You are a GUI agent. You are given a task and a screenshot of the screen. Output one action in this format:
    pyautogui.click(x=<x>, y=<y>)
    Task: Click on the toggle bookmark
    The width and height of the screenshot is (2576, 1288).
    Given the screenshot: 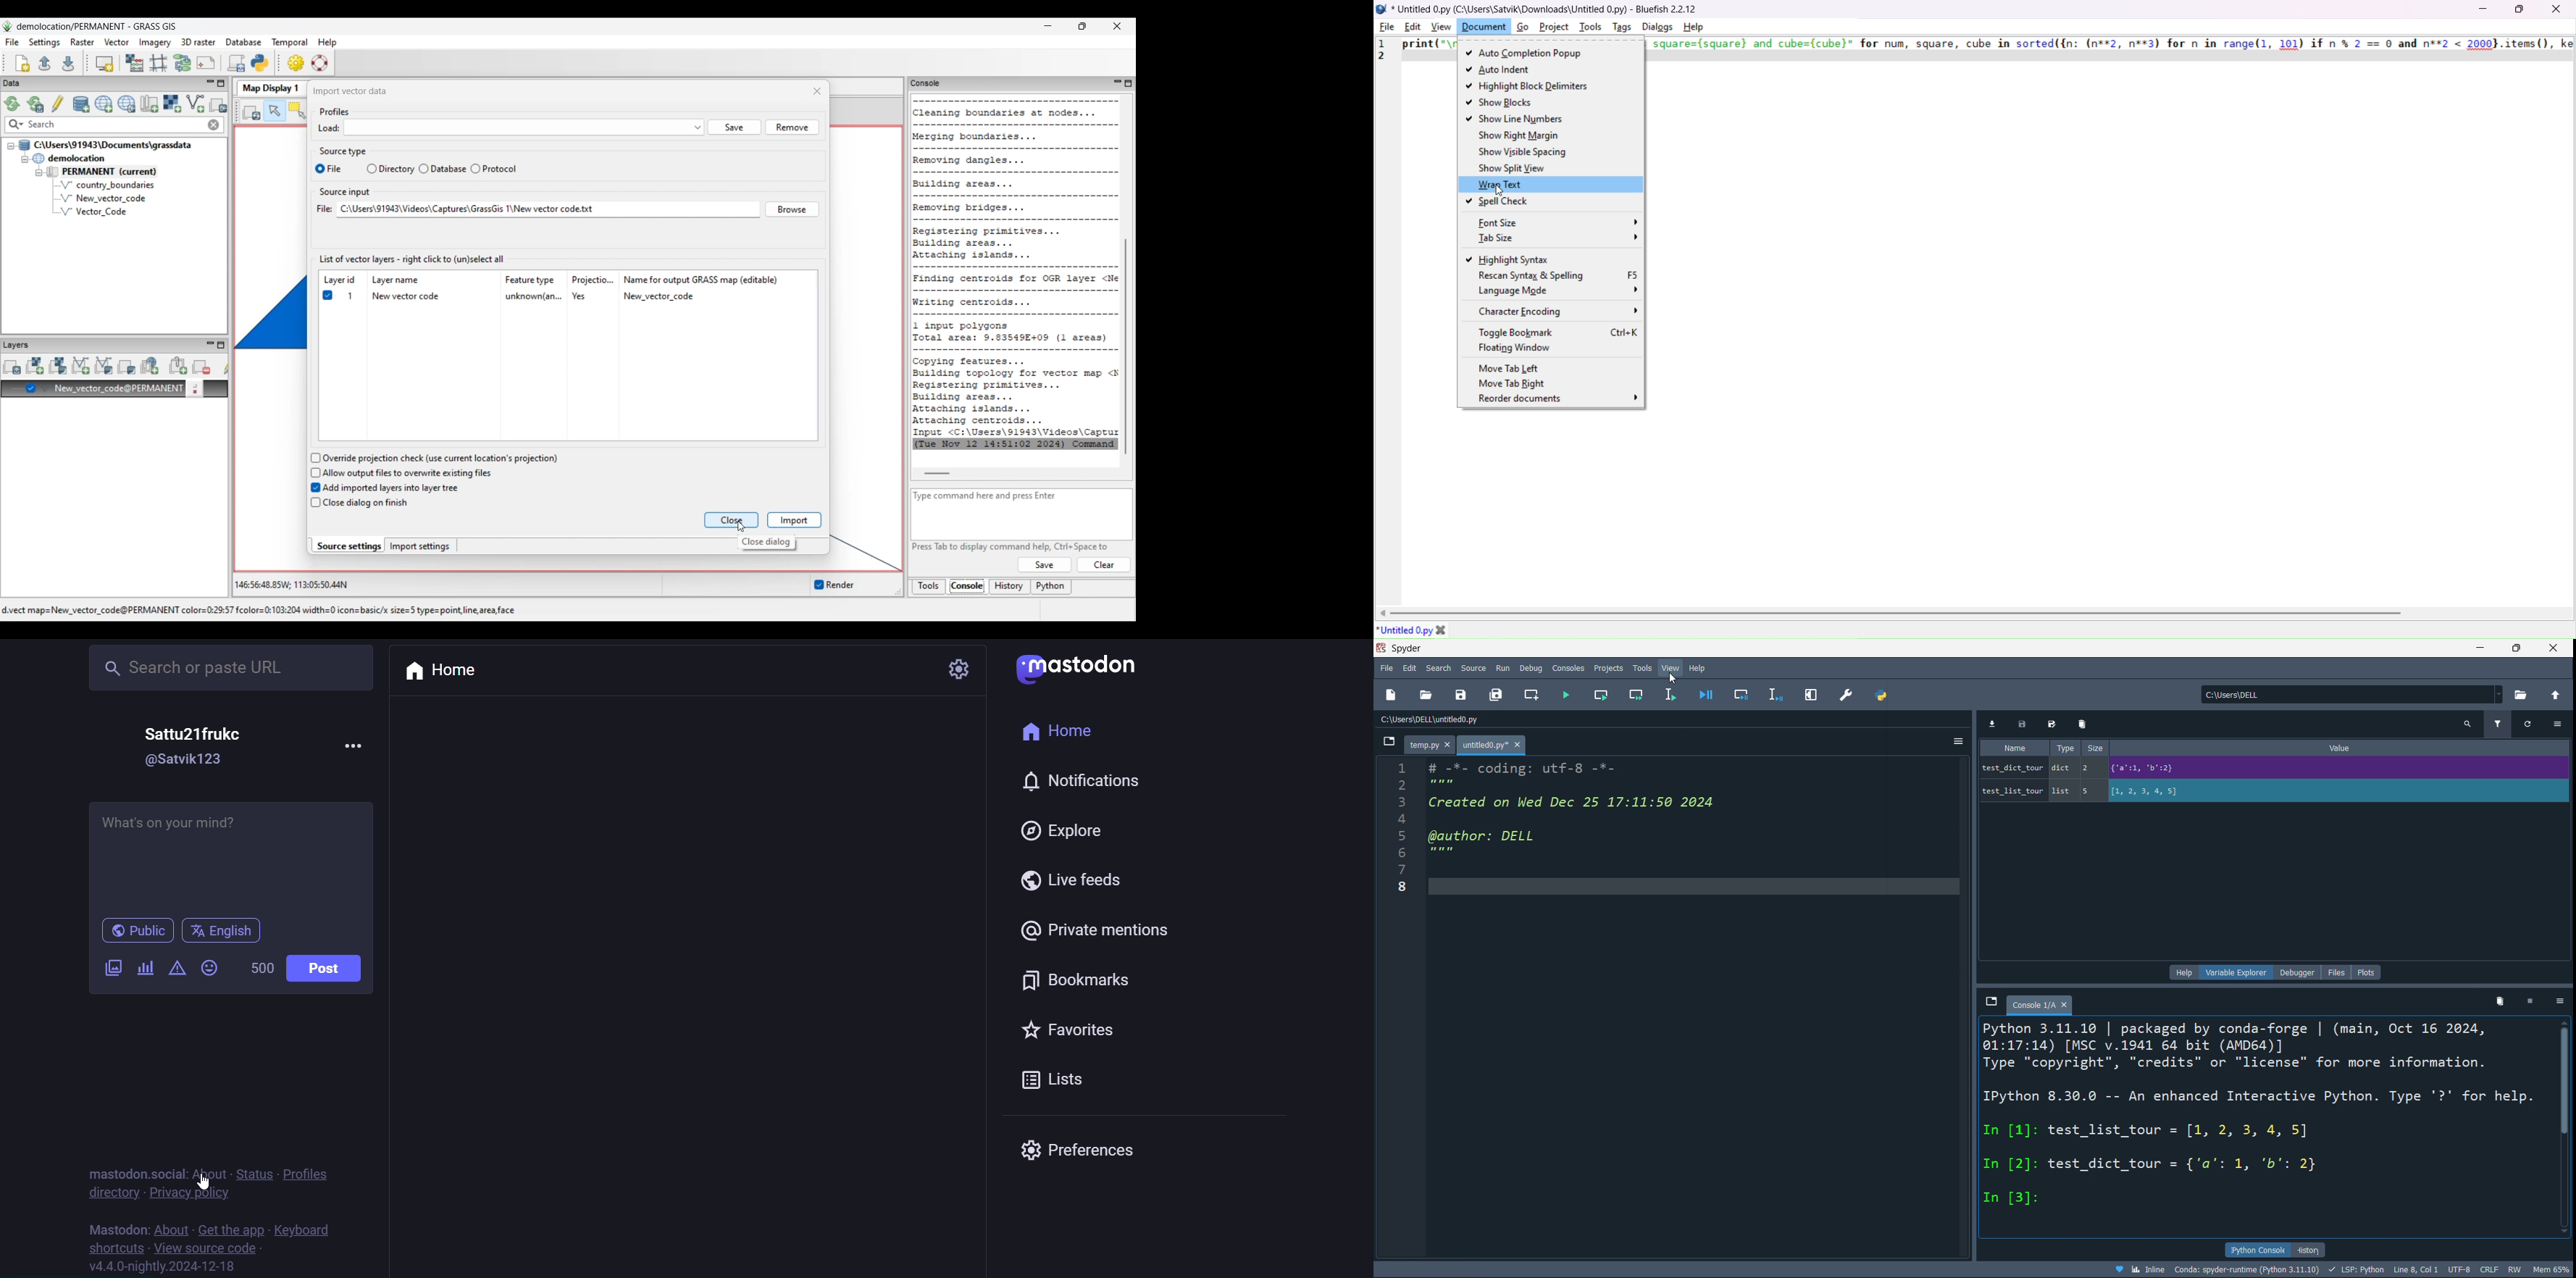 What is the action you would take?
    pyautogui.click(x=1560, y=332)
    